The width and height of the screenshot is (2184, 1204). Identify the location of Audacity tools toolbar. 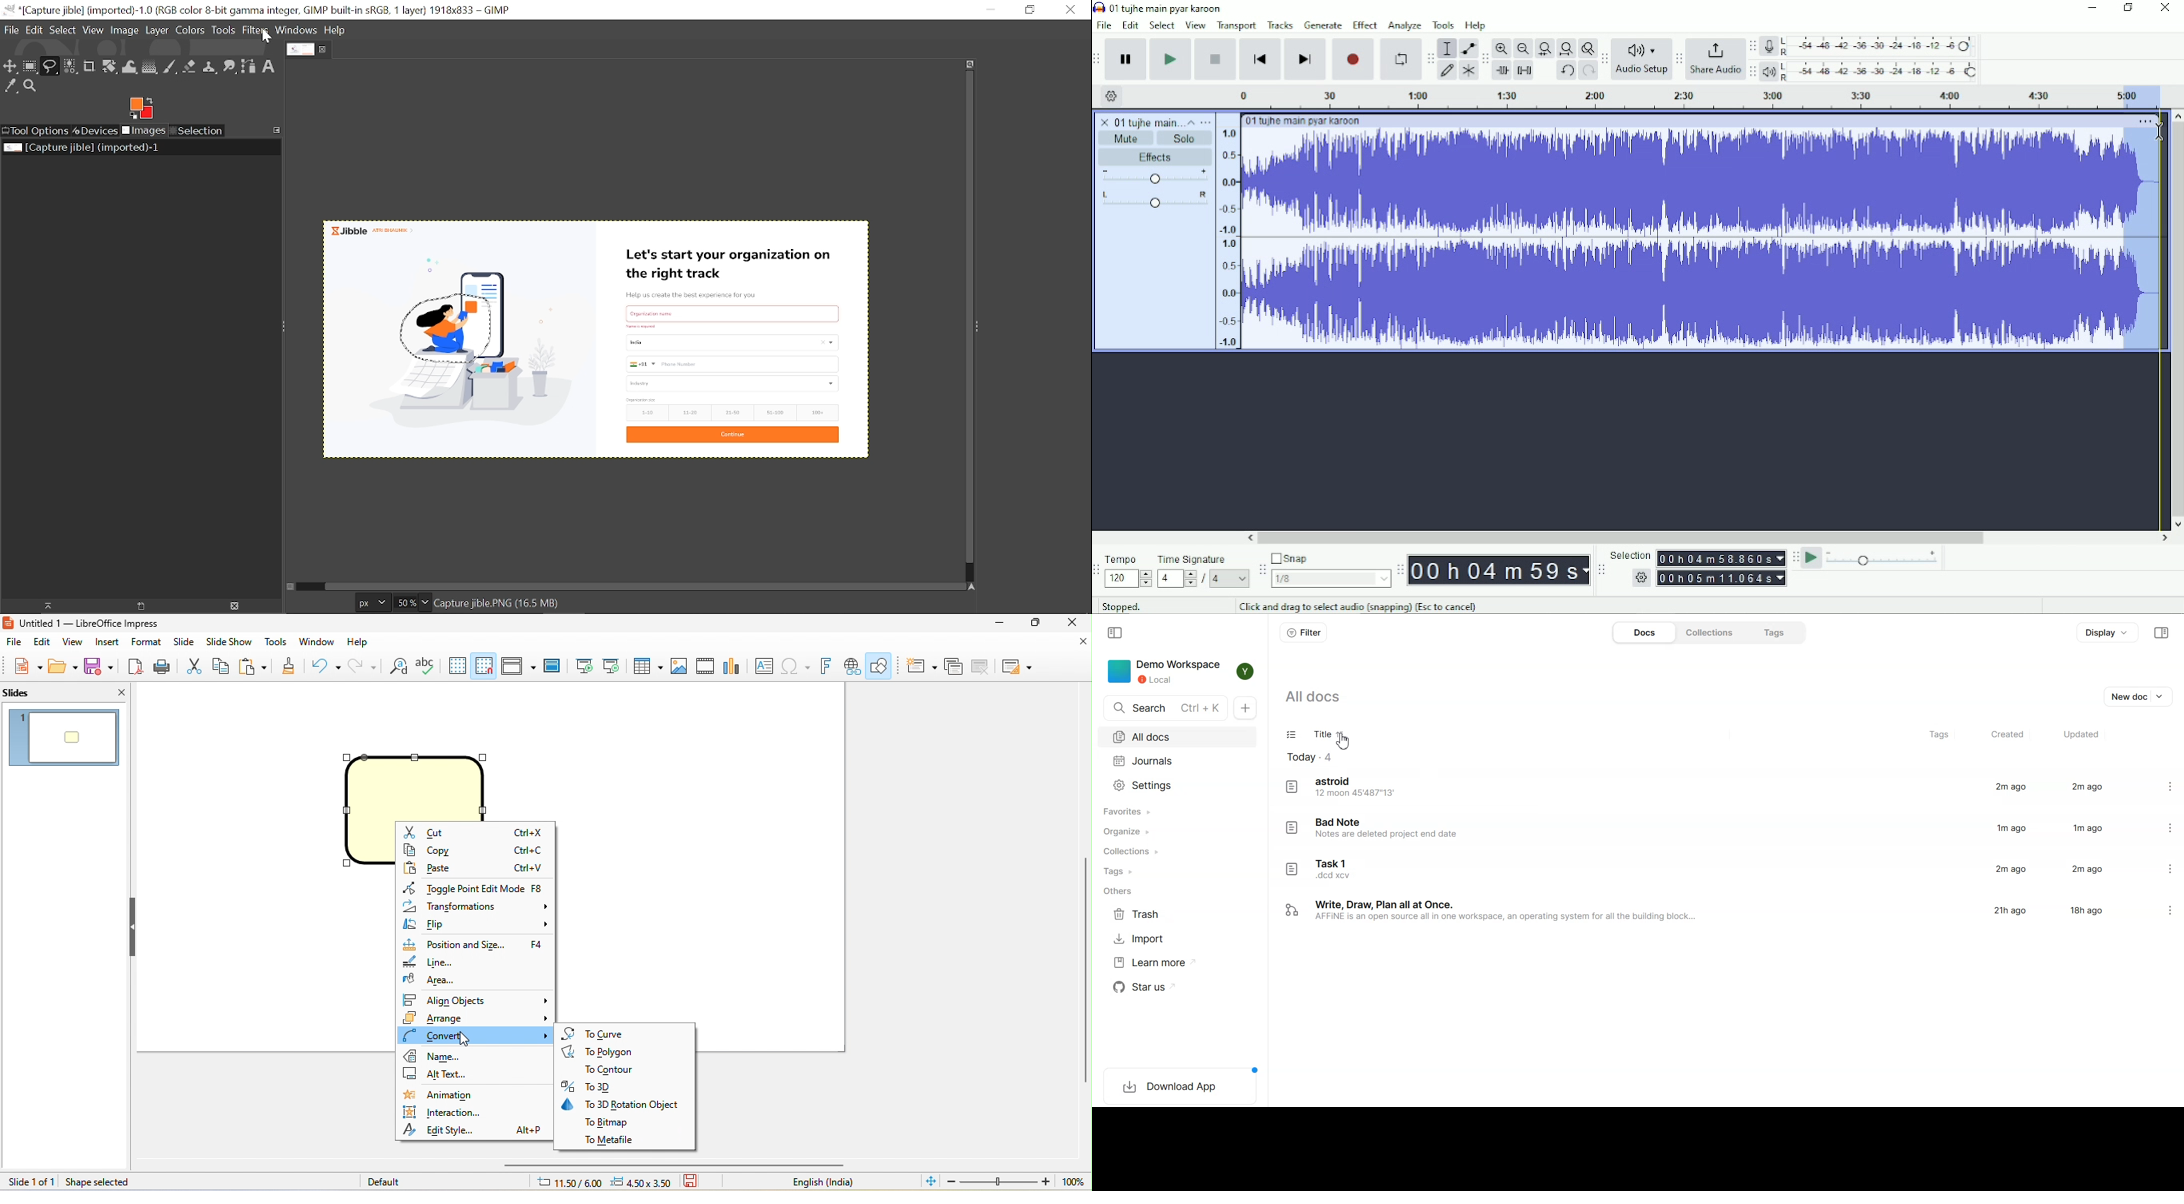
(1430, 58).